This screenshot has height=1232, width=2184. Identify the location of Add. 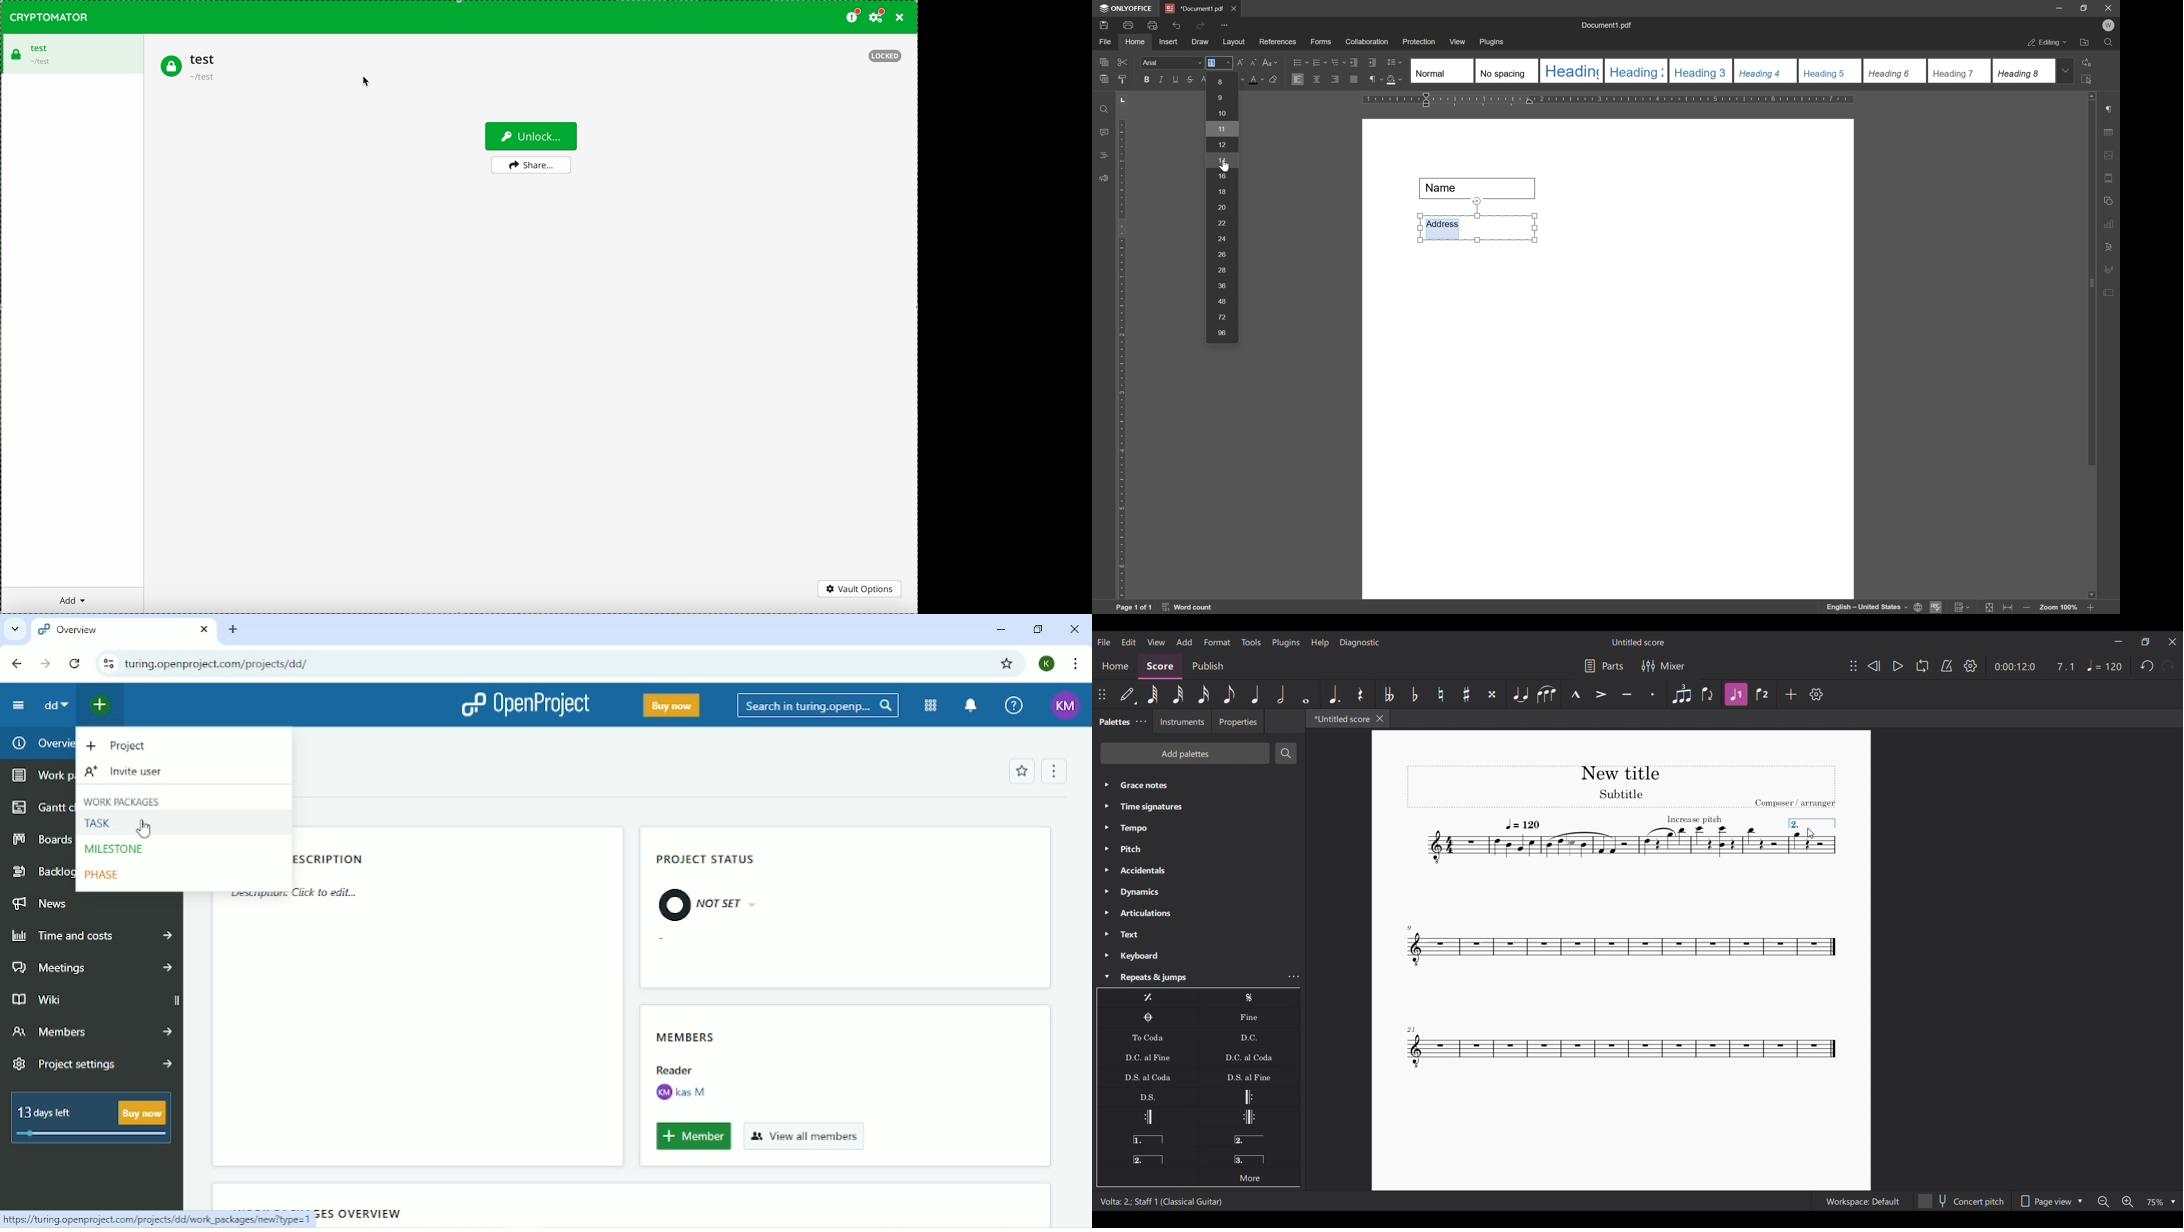
(1791, 694).